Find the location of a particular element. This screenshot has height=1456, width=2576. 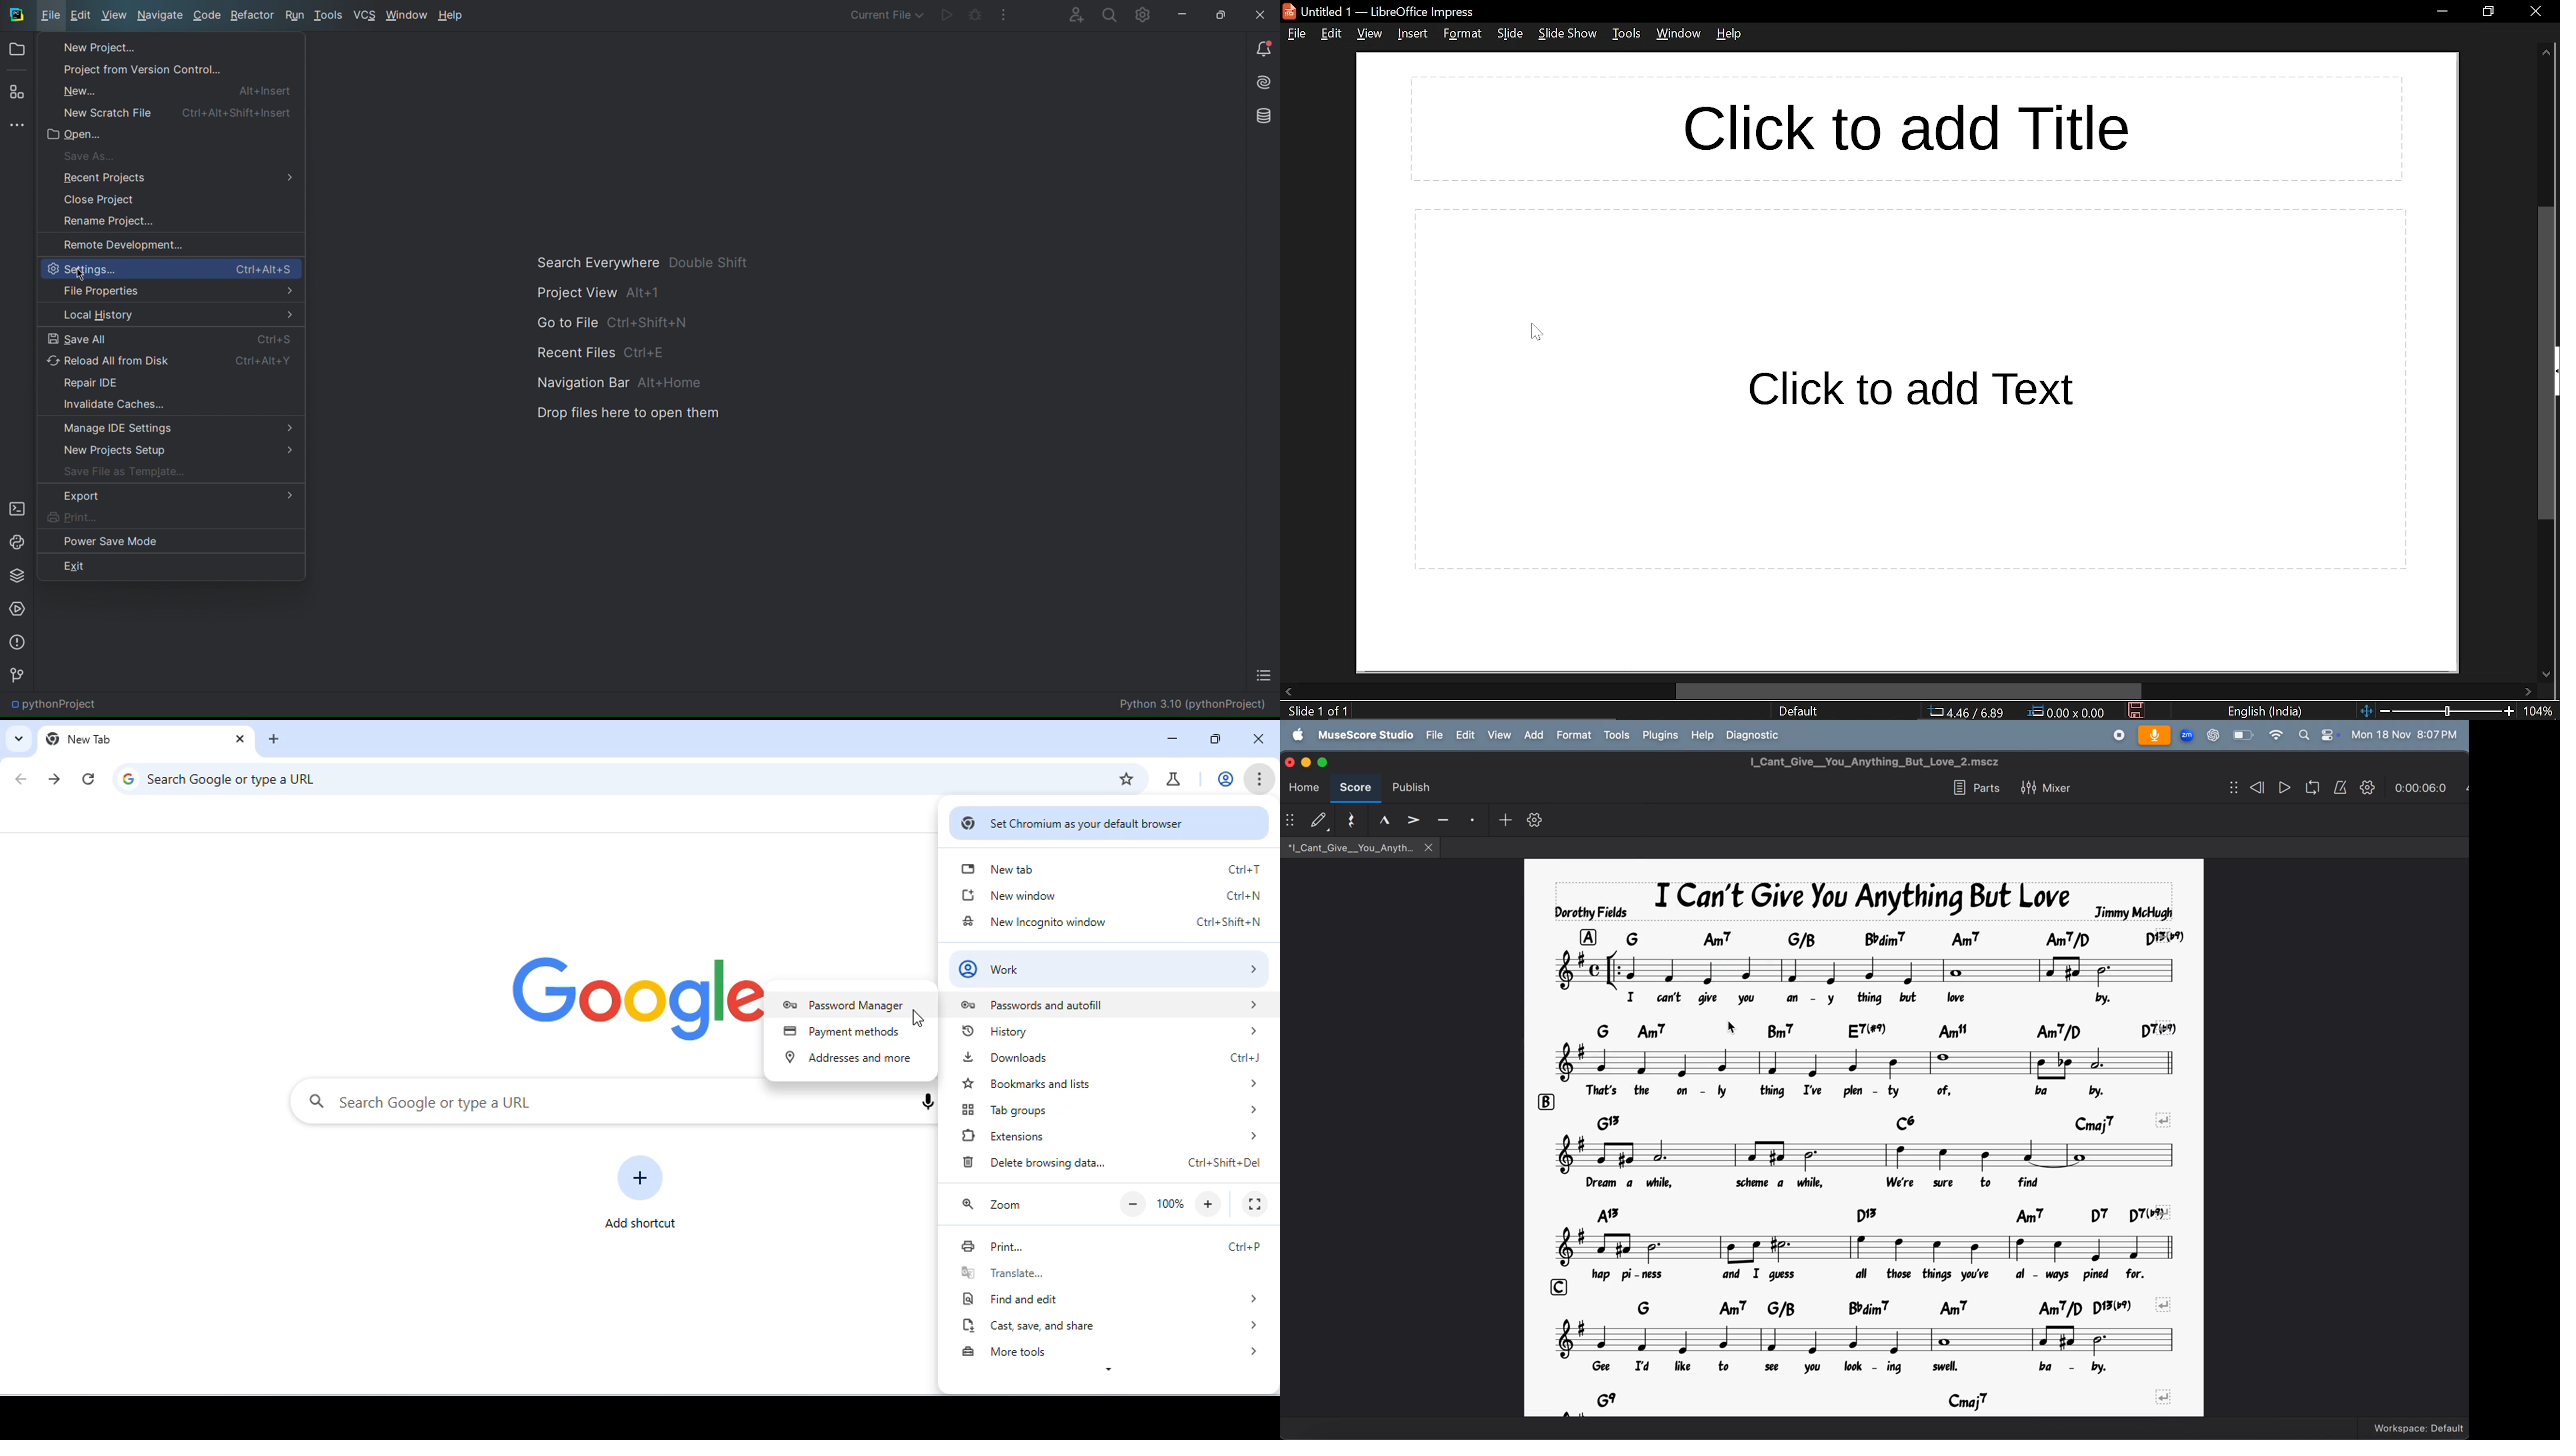

lyrics is located at coordinates (1859, 1183).